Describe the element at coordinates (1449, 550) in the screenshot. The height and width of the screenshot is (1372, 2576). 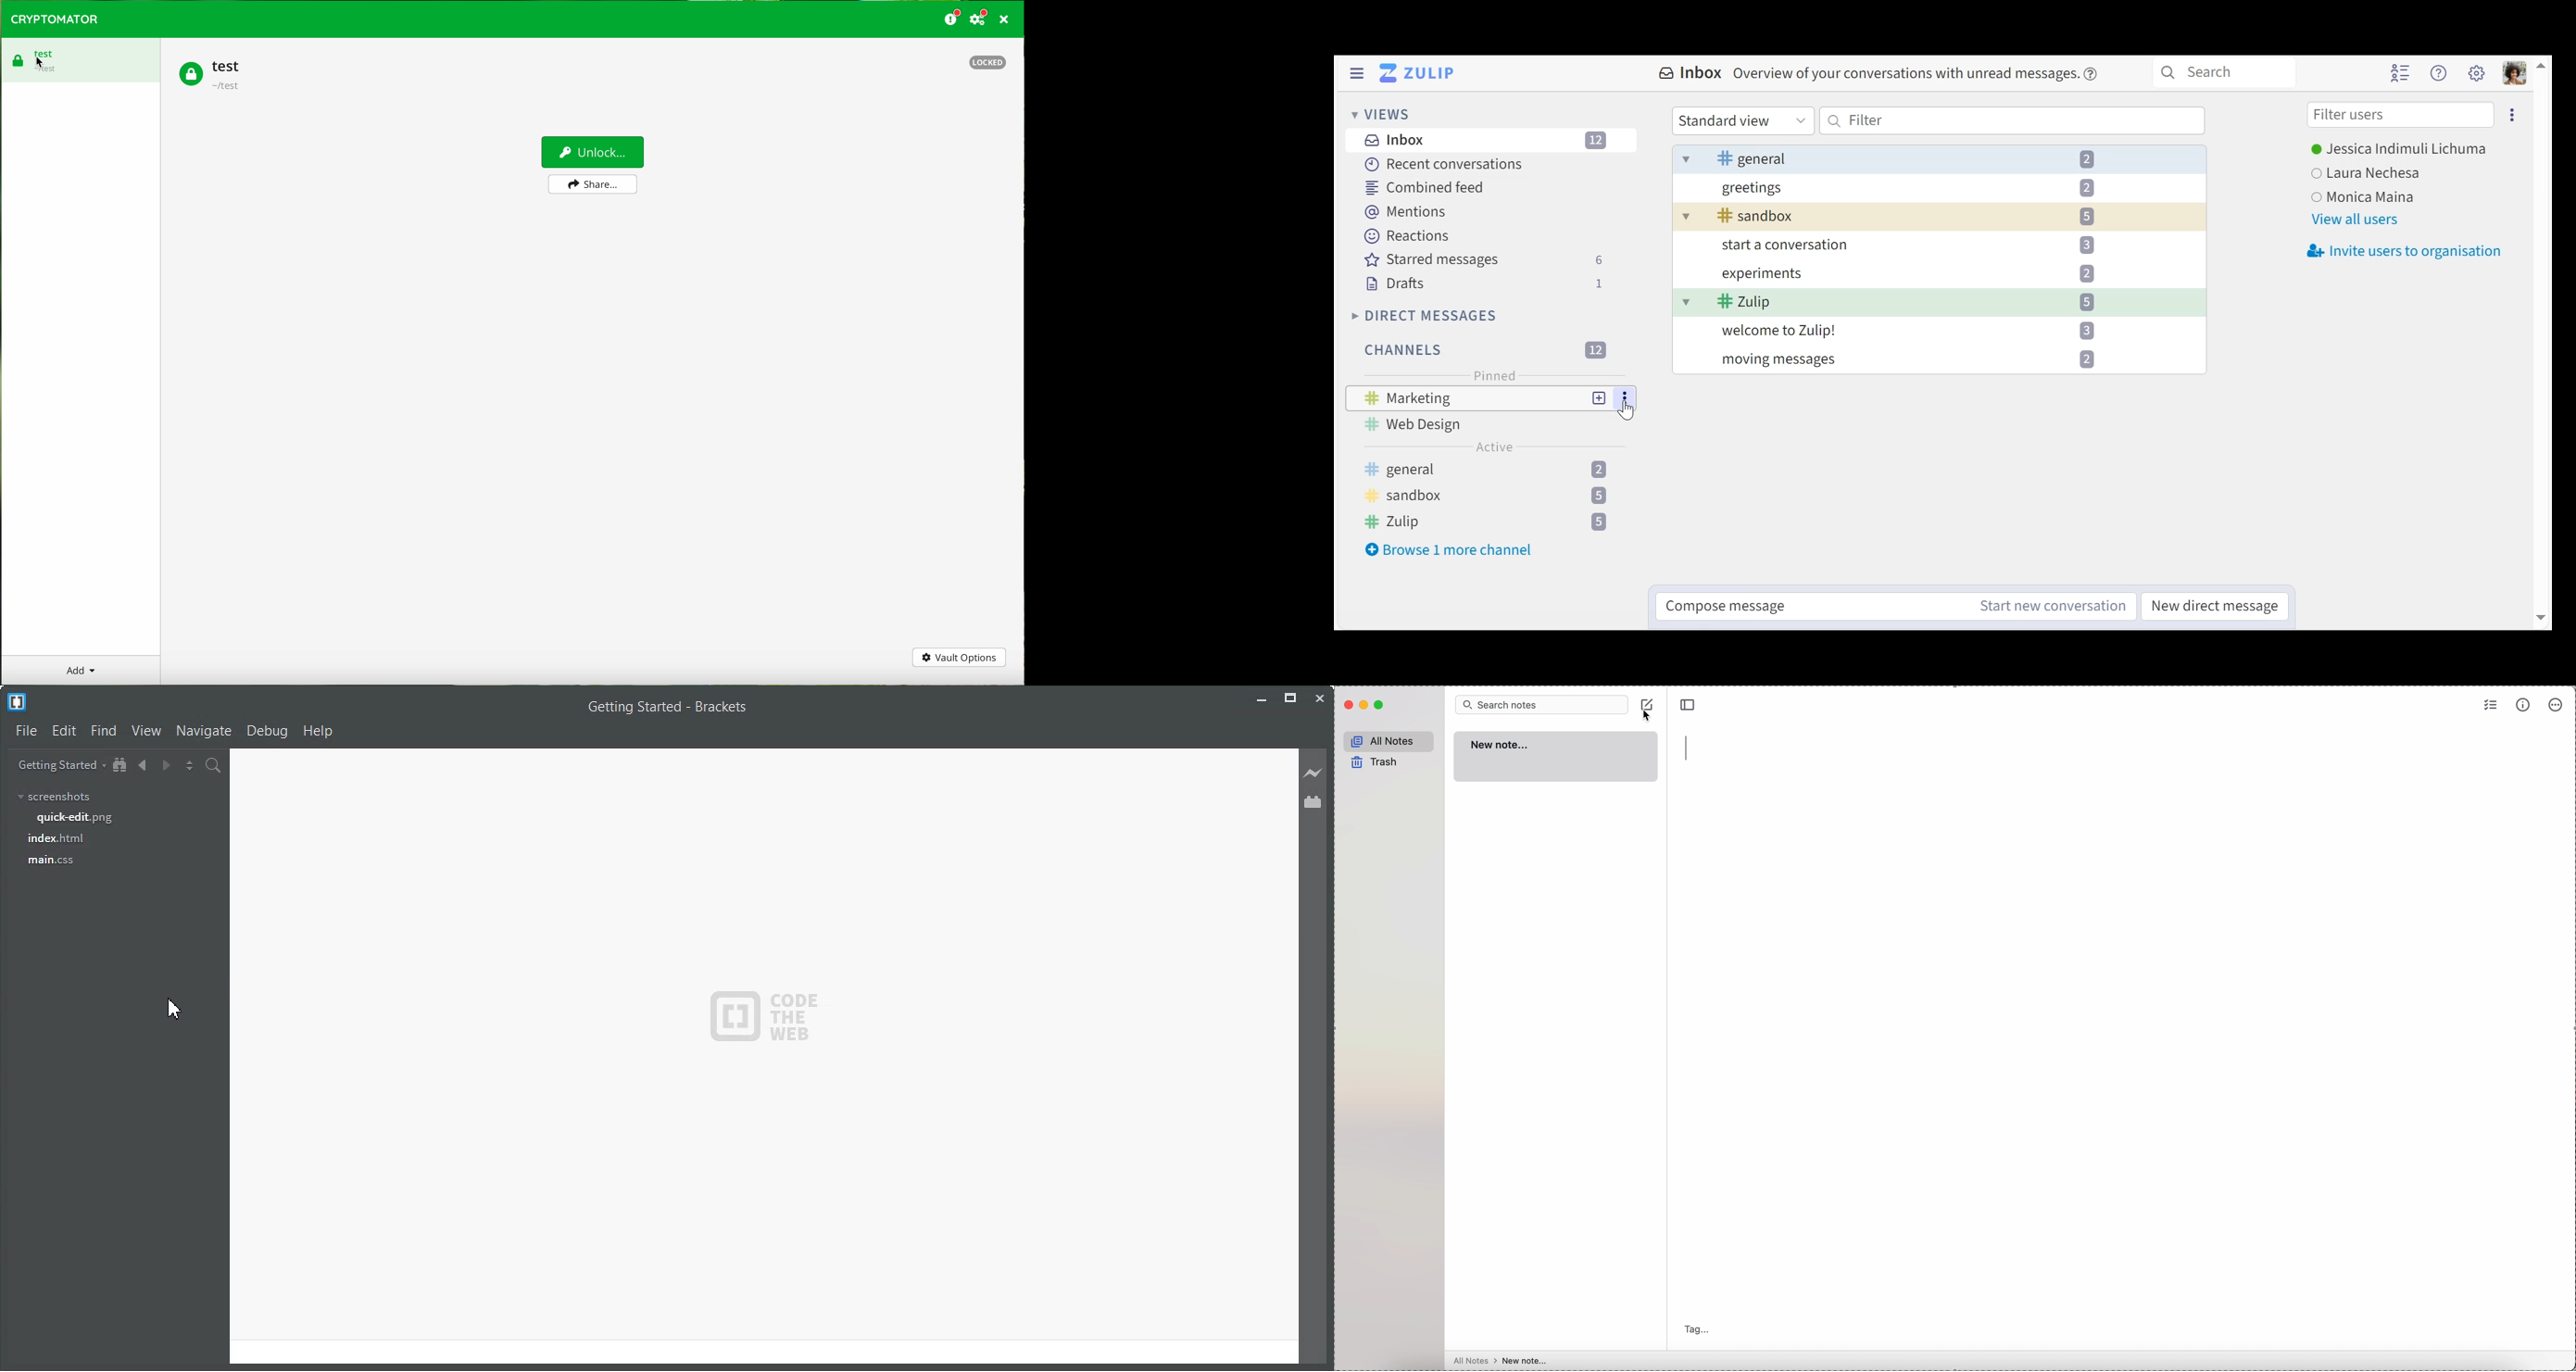
I see `Browse more channel` at that location.